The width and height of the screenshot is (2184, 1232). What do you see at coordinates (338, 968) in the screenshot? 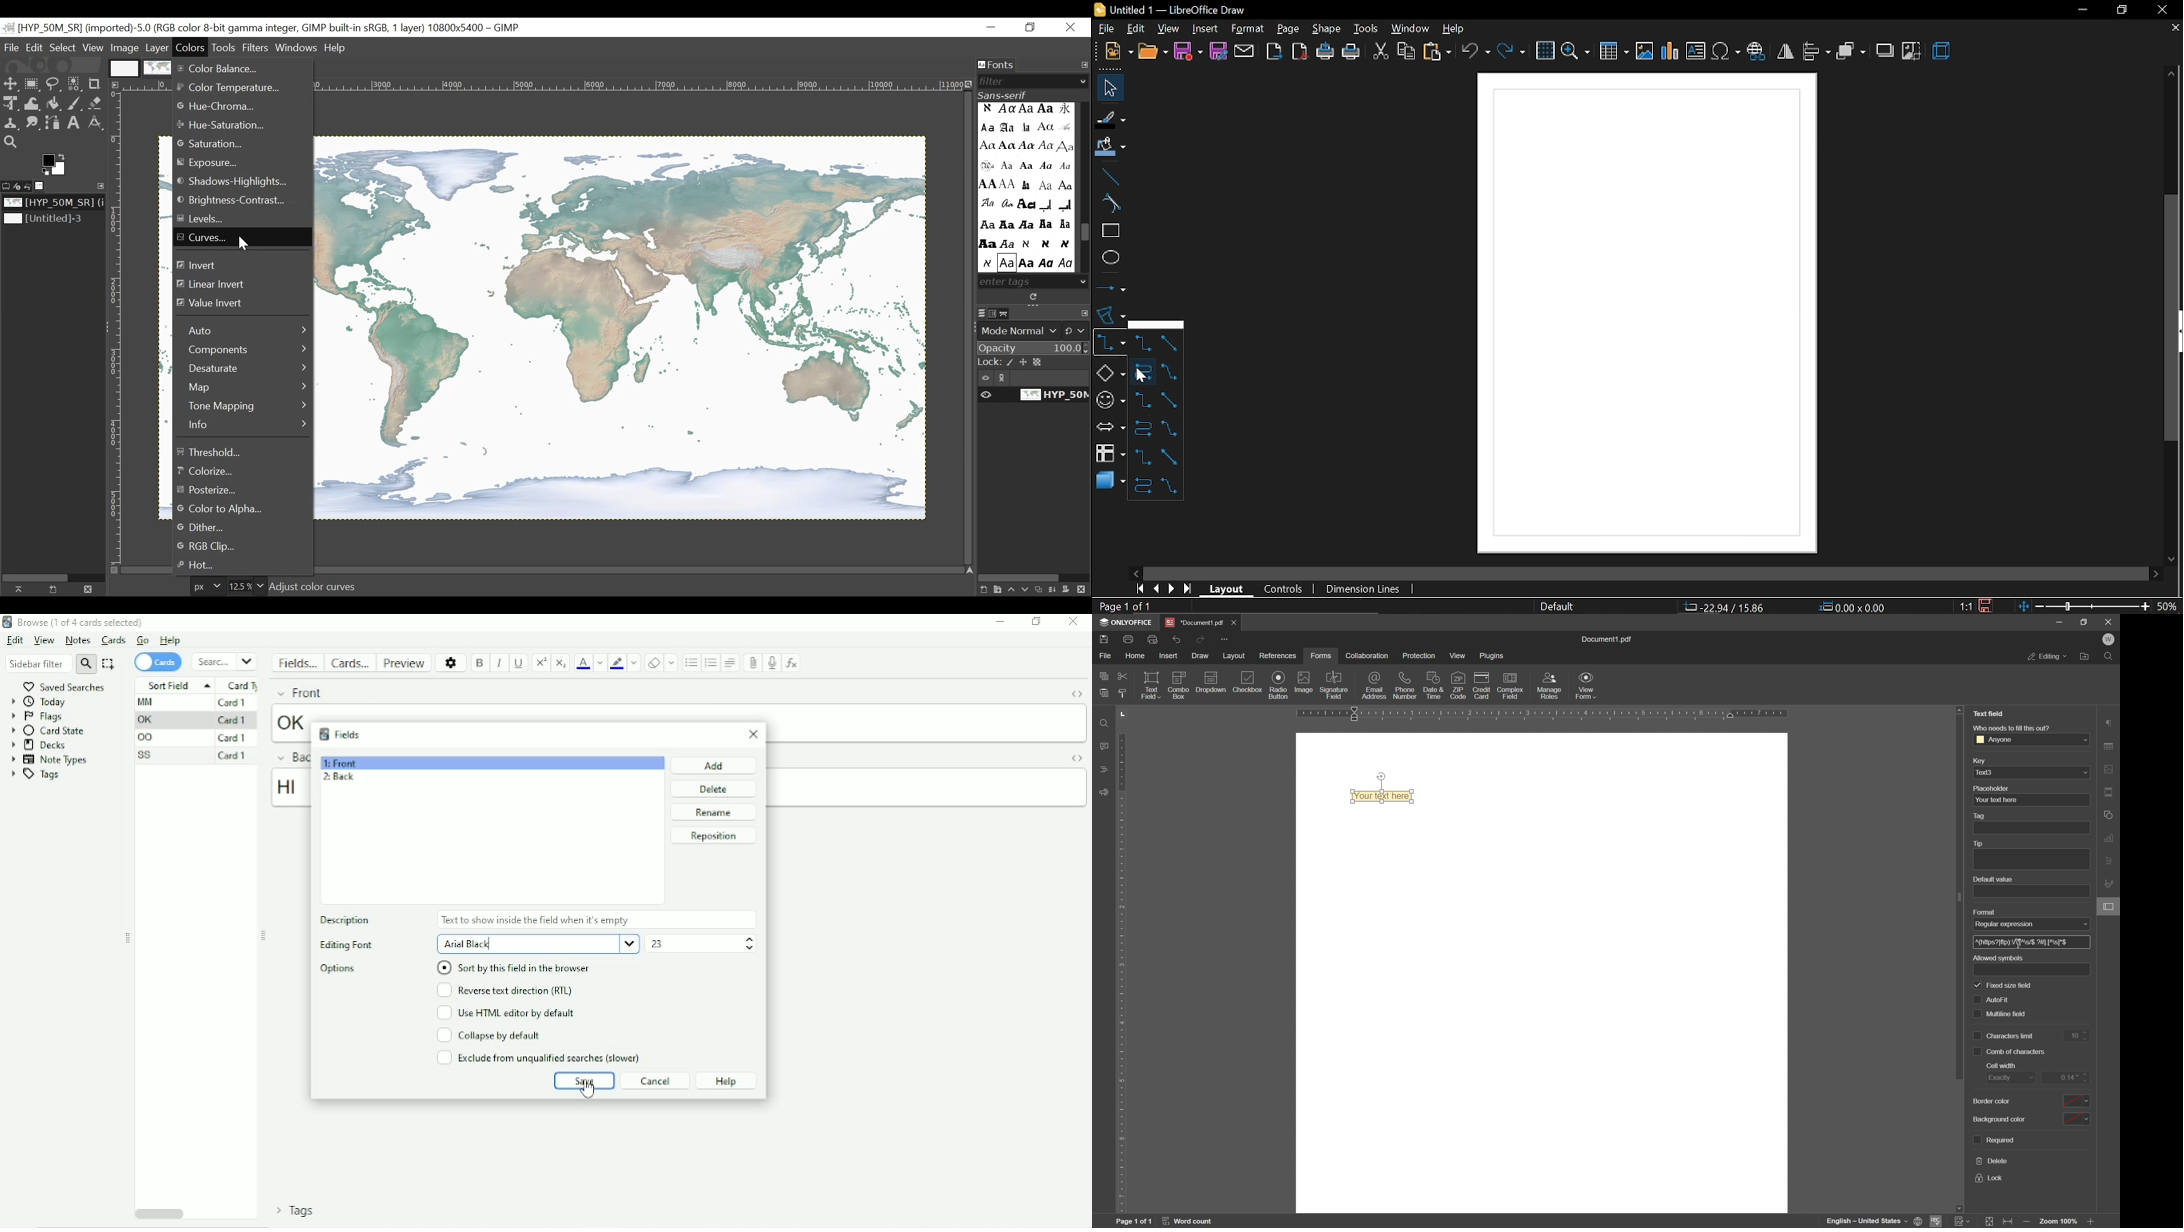
I see `Options` at bounding box center [338, 968].